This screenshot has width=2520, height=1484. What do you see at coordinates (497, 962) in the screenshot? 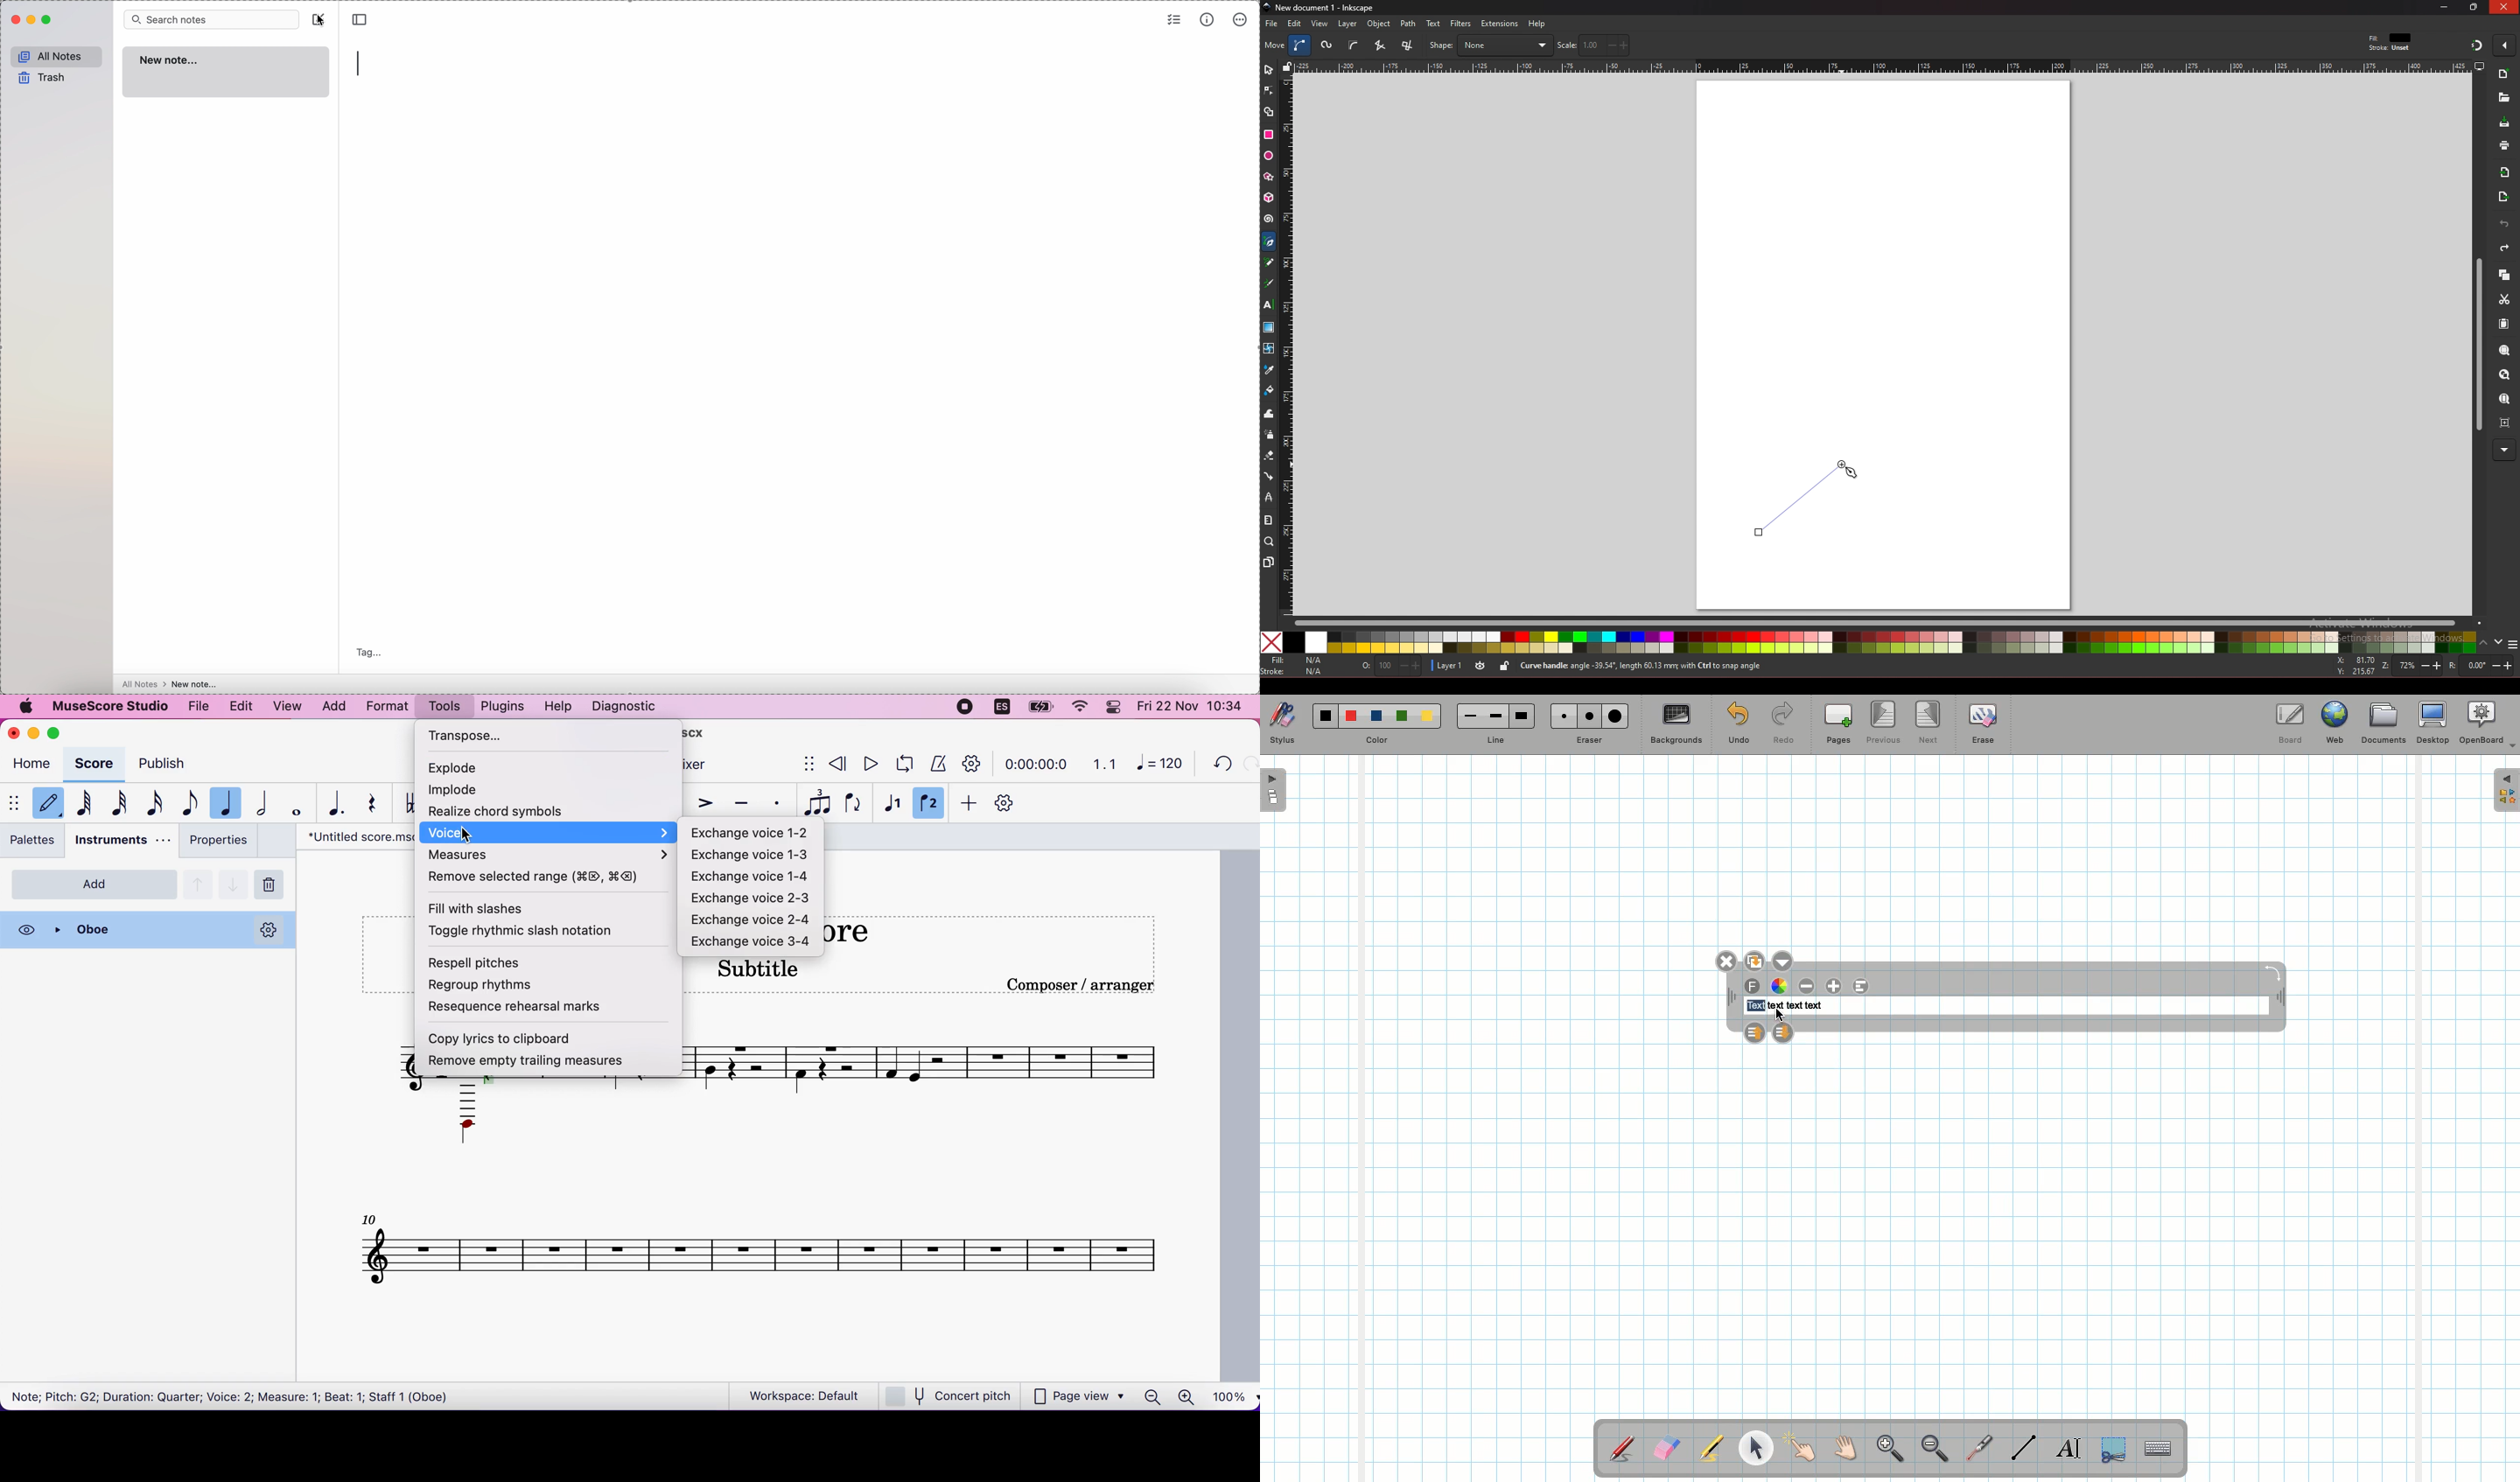
I see `respell pitches` at bounding box center [497, 962].